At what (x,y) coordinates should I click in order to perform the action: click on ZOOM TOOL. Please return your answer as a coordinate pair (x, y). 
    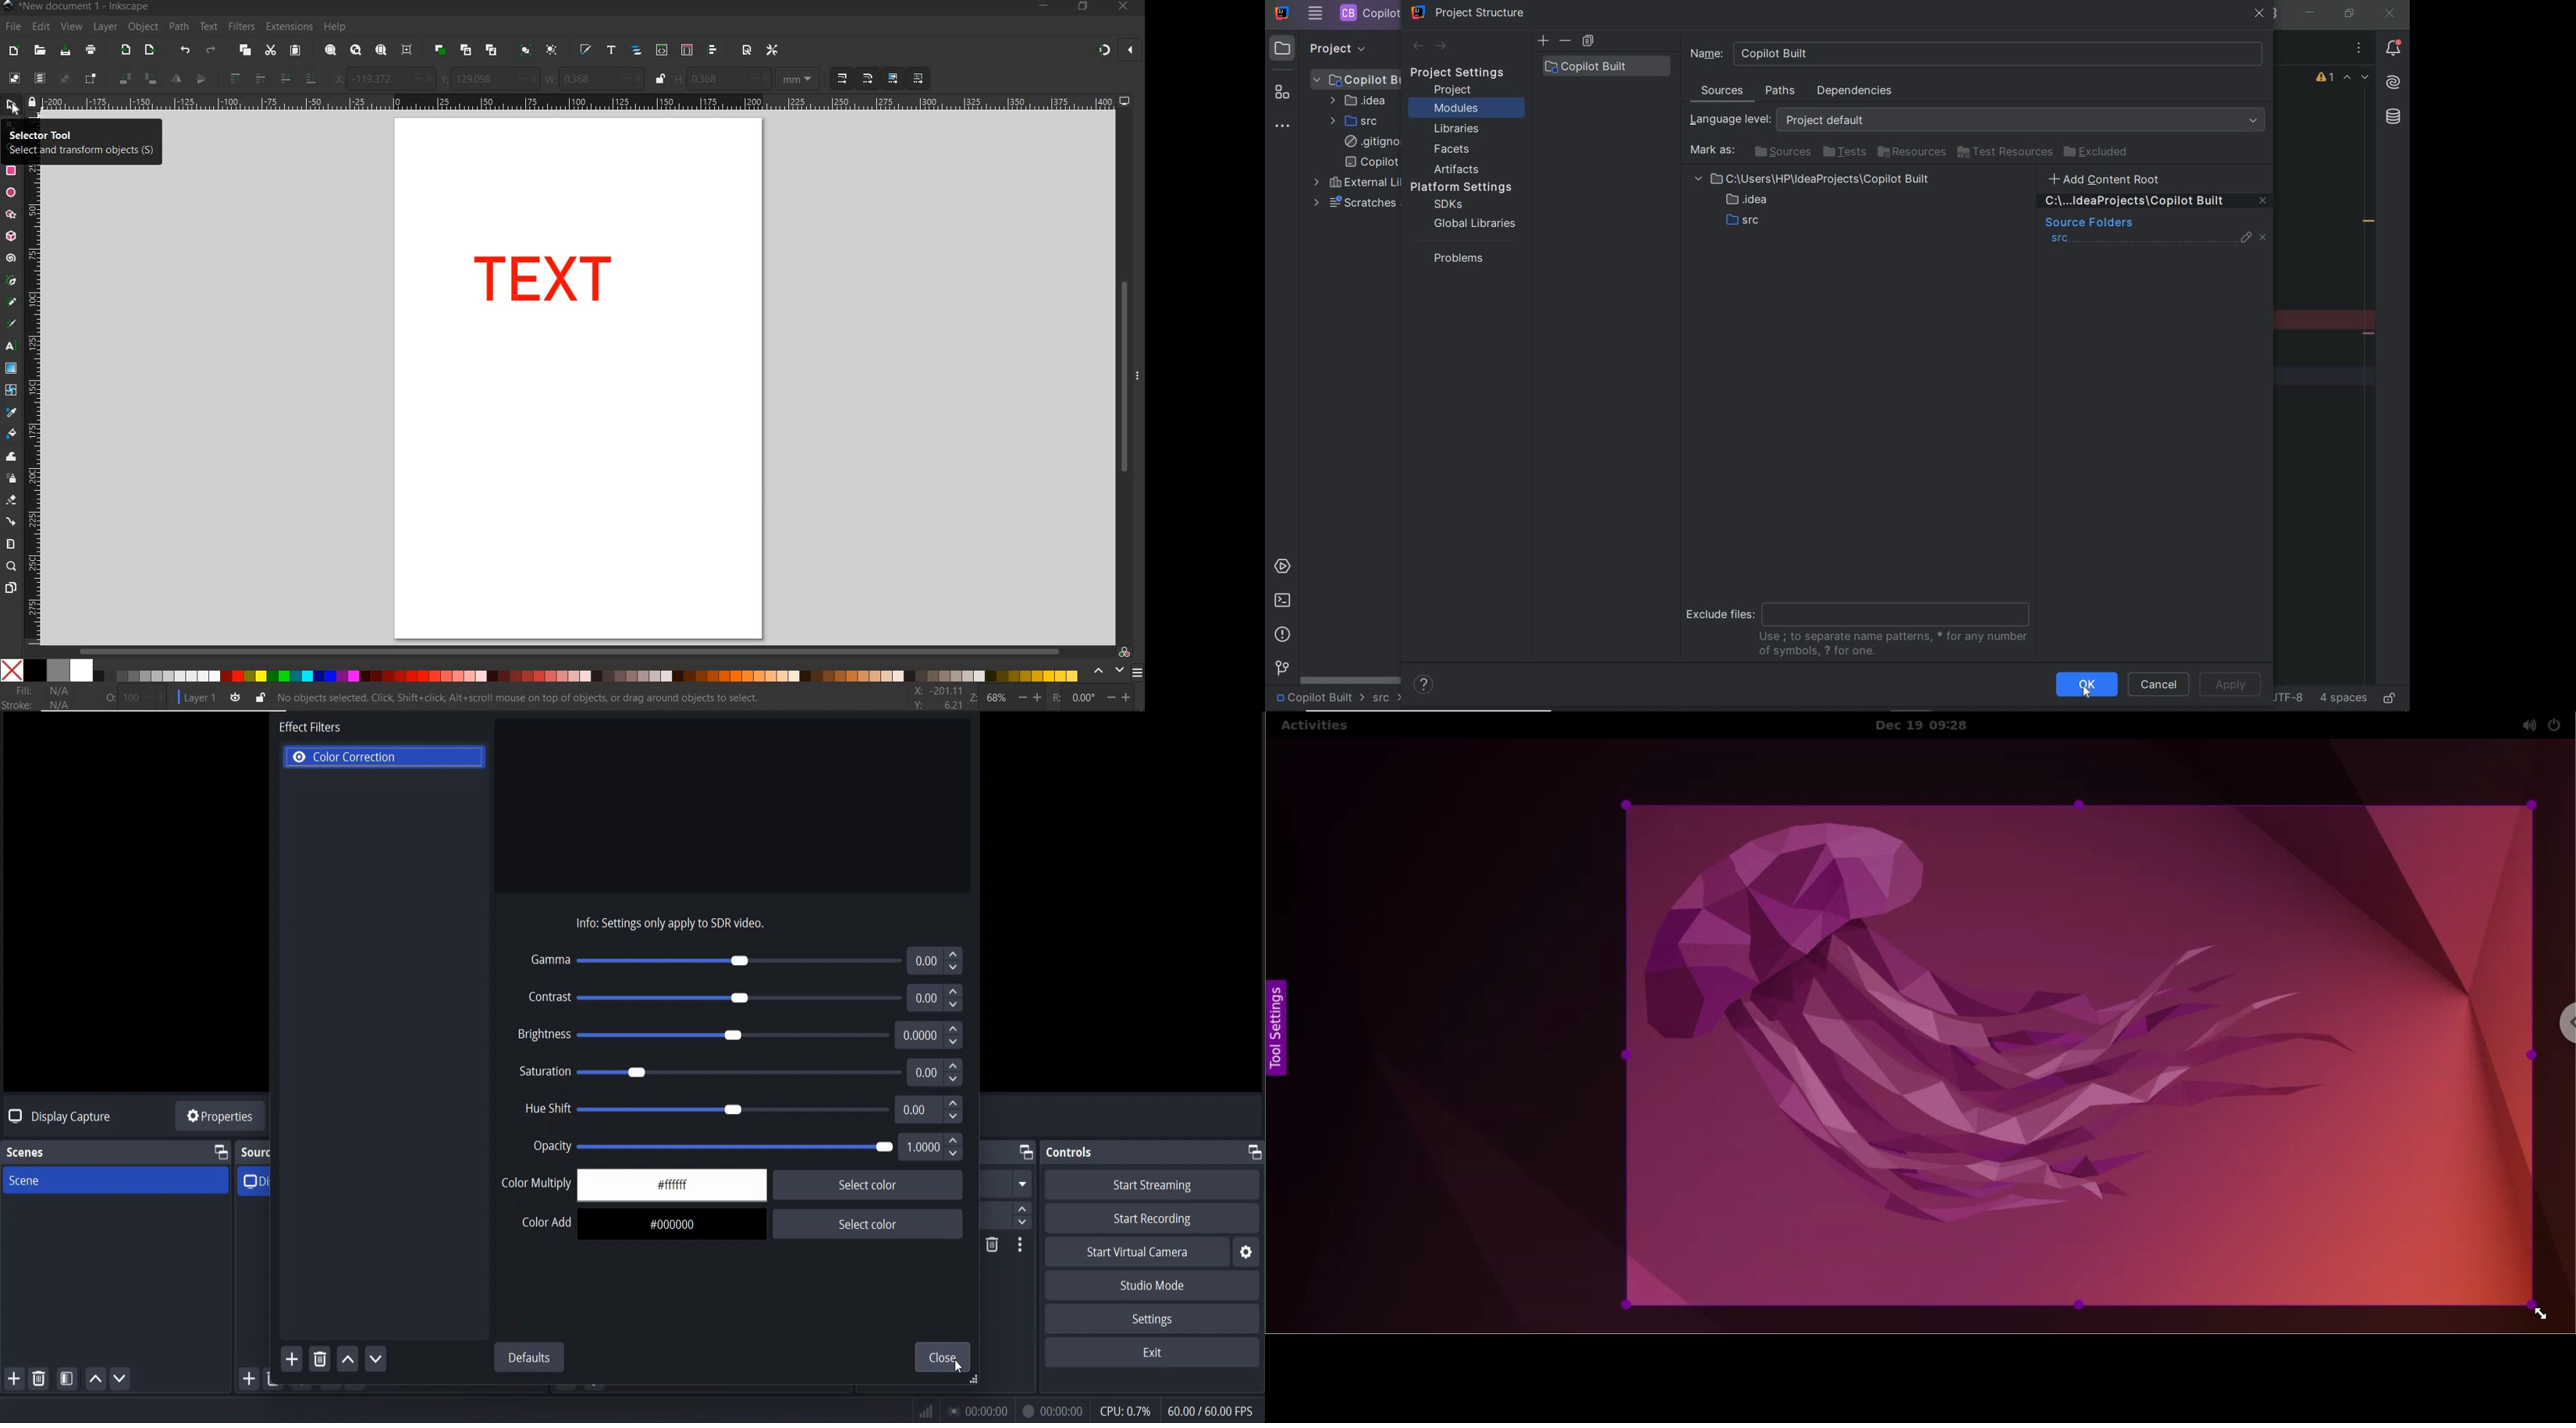
    Looking at the image, I should click on (12, 567).